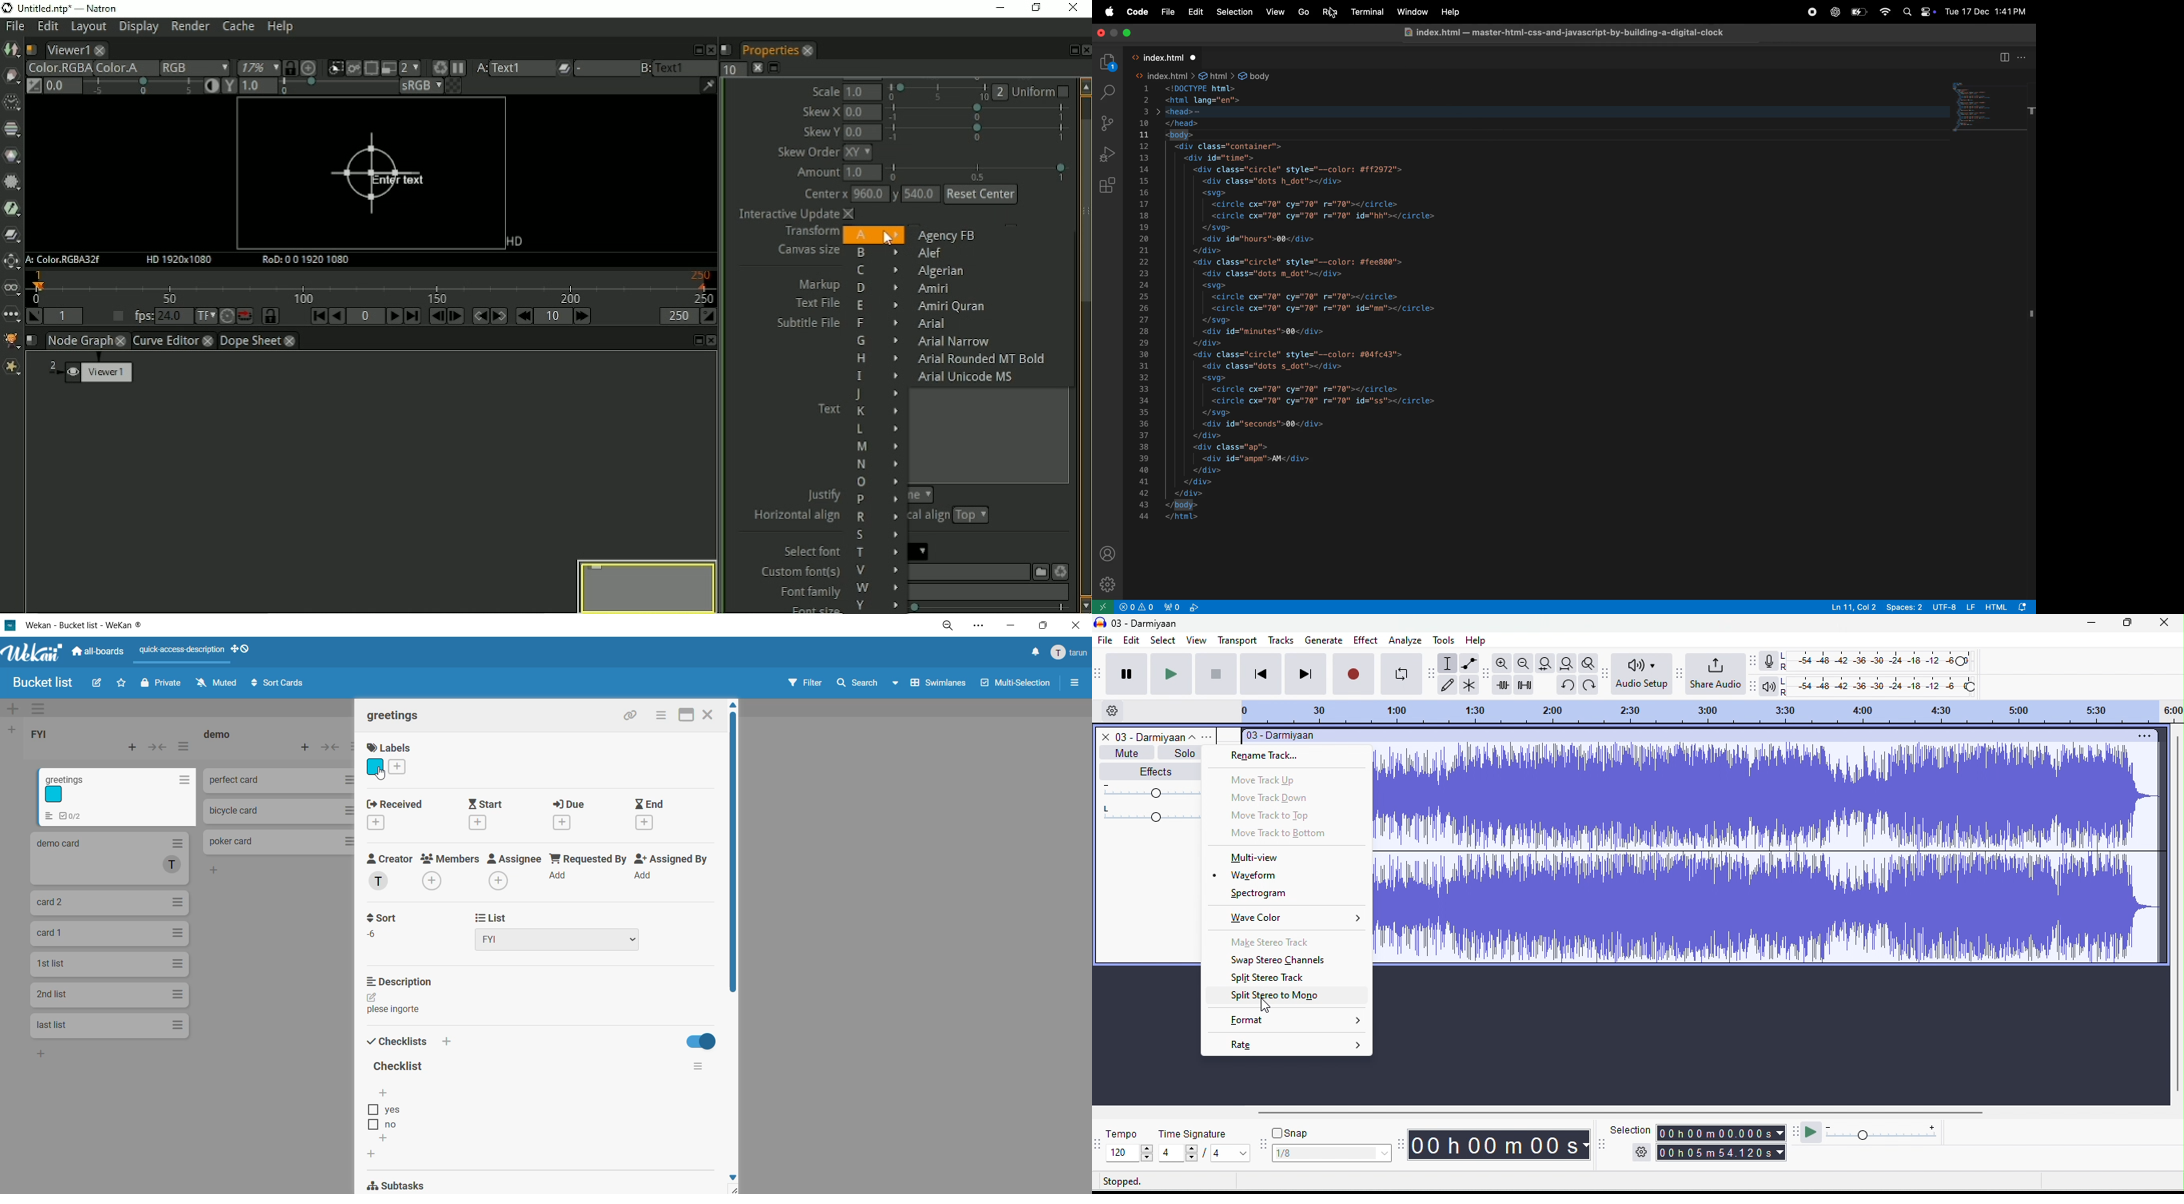 This screenshot has height=1204, width=2184. I want to click on hide completed checklist, so click(701, 1041).